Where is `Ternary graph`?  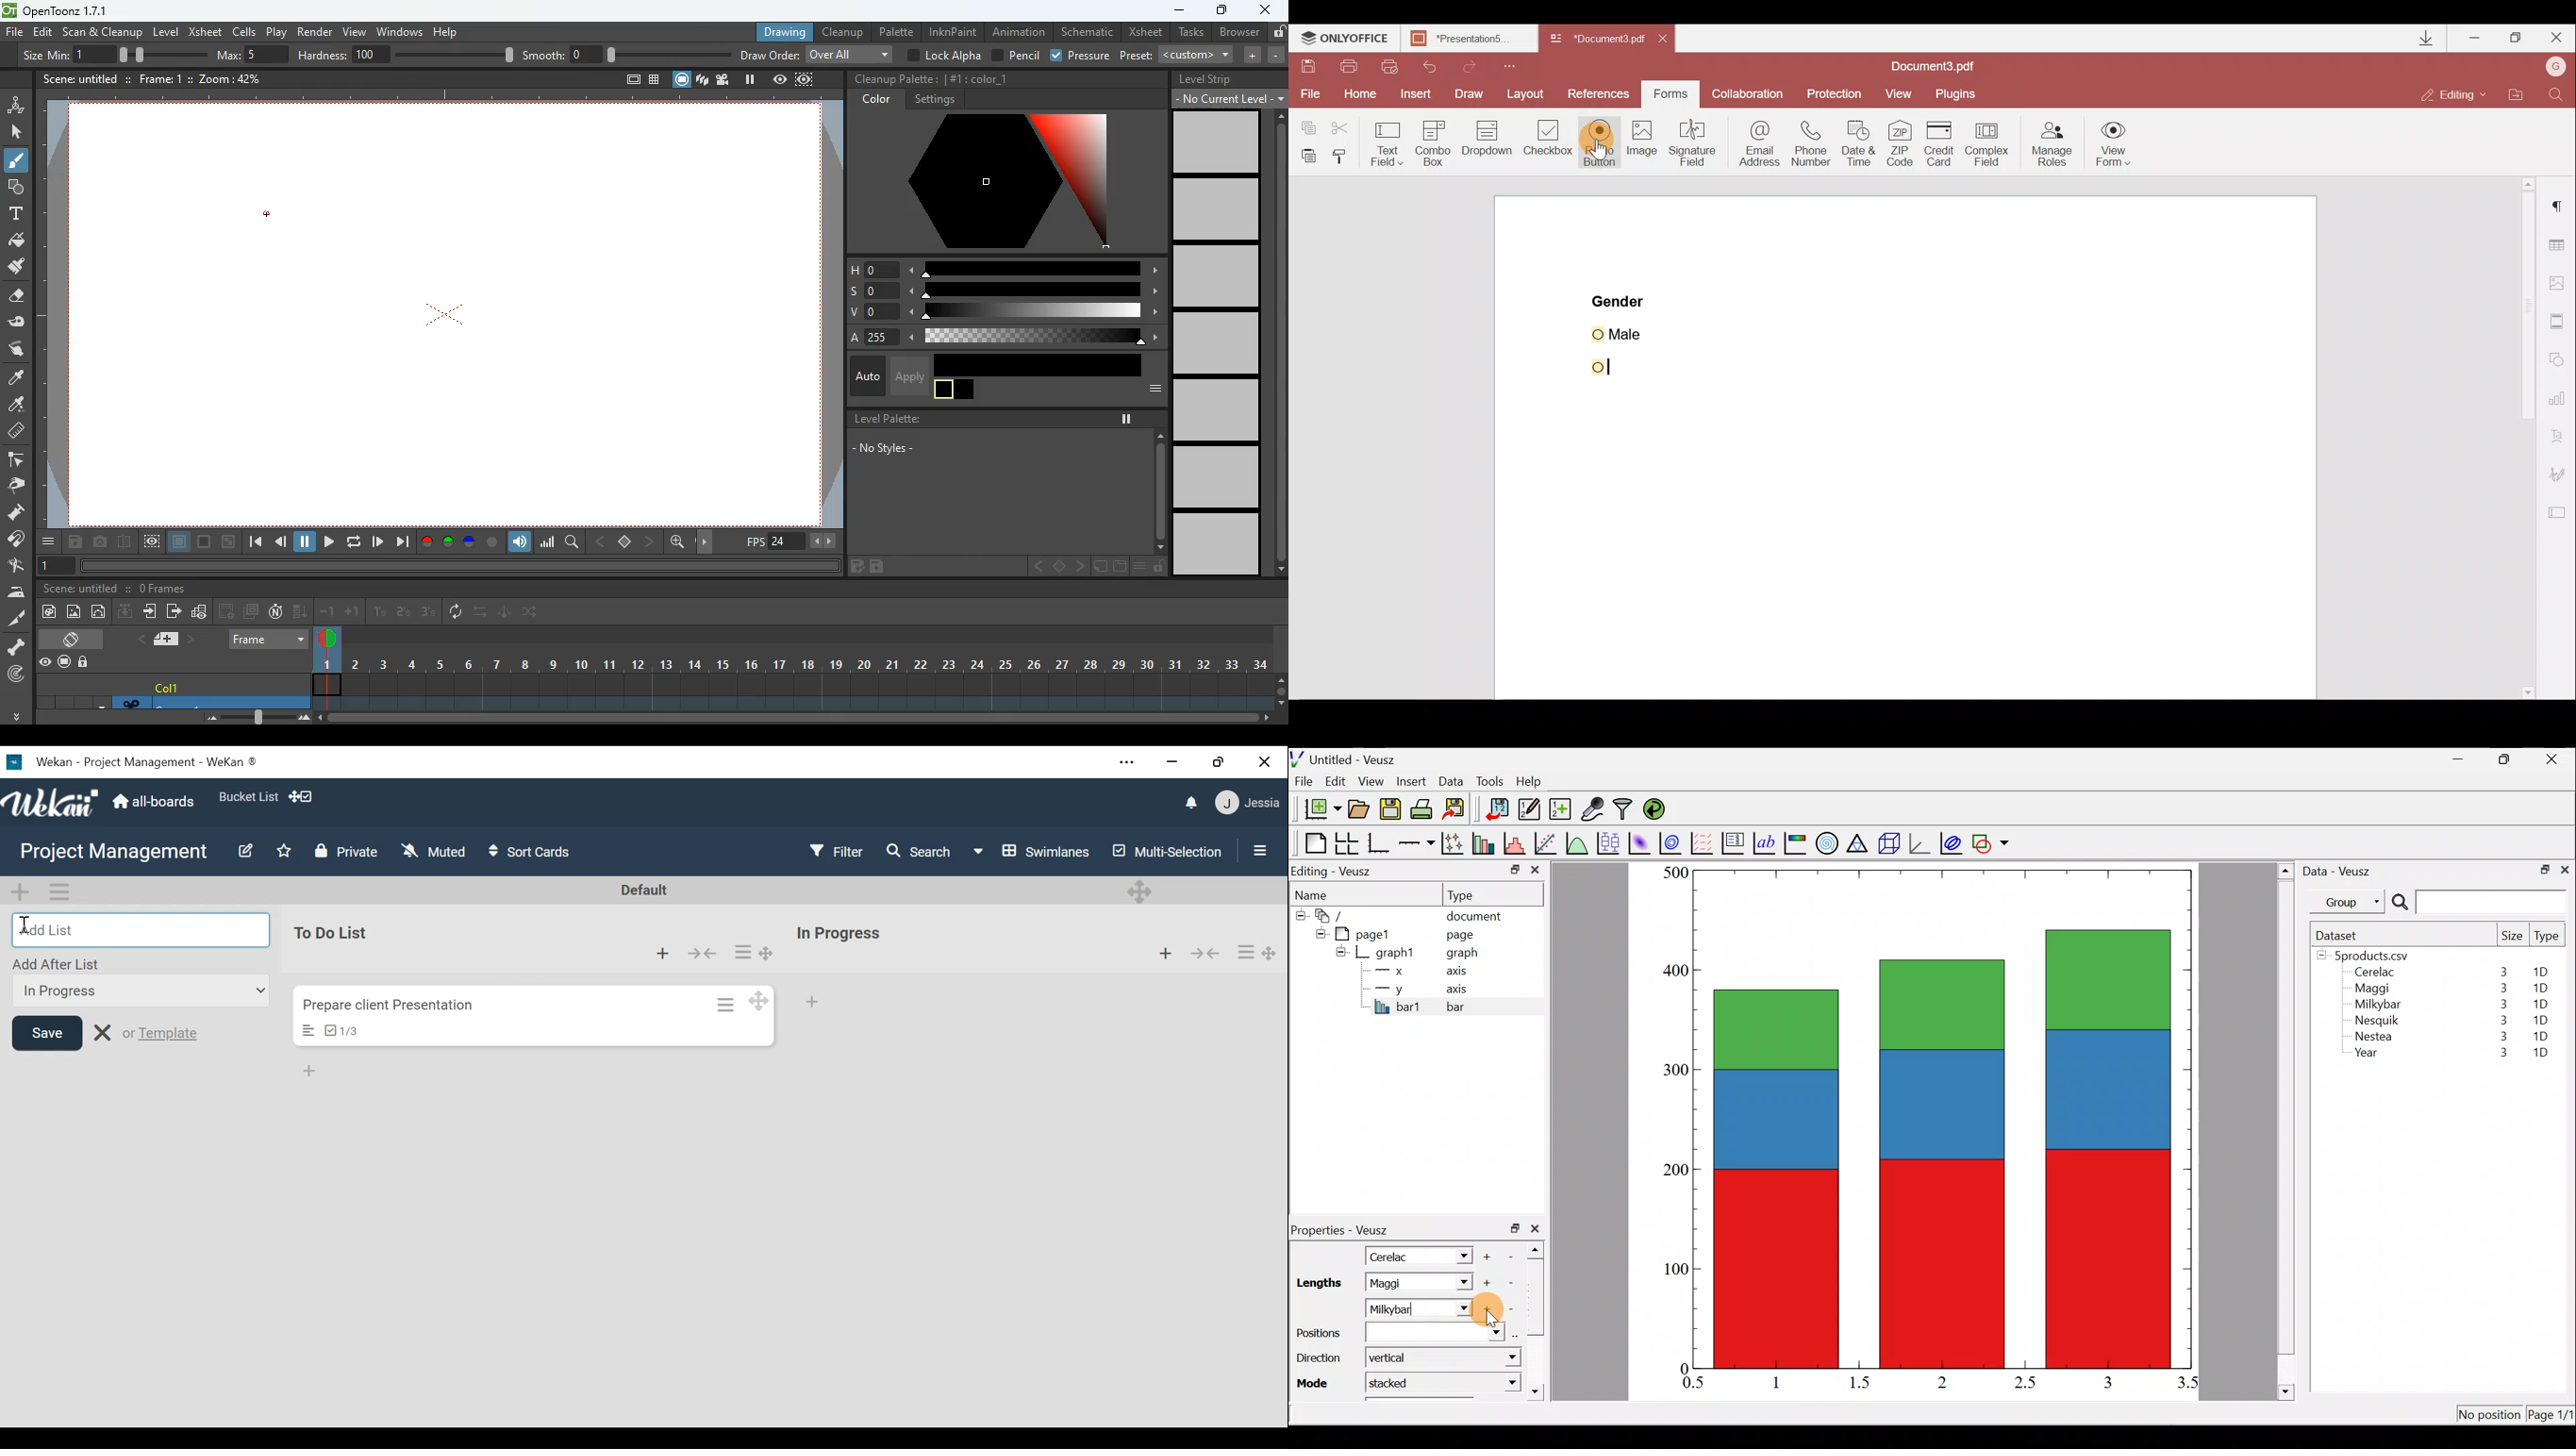
Ternary graph is located at coordinates (1859, 841).